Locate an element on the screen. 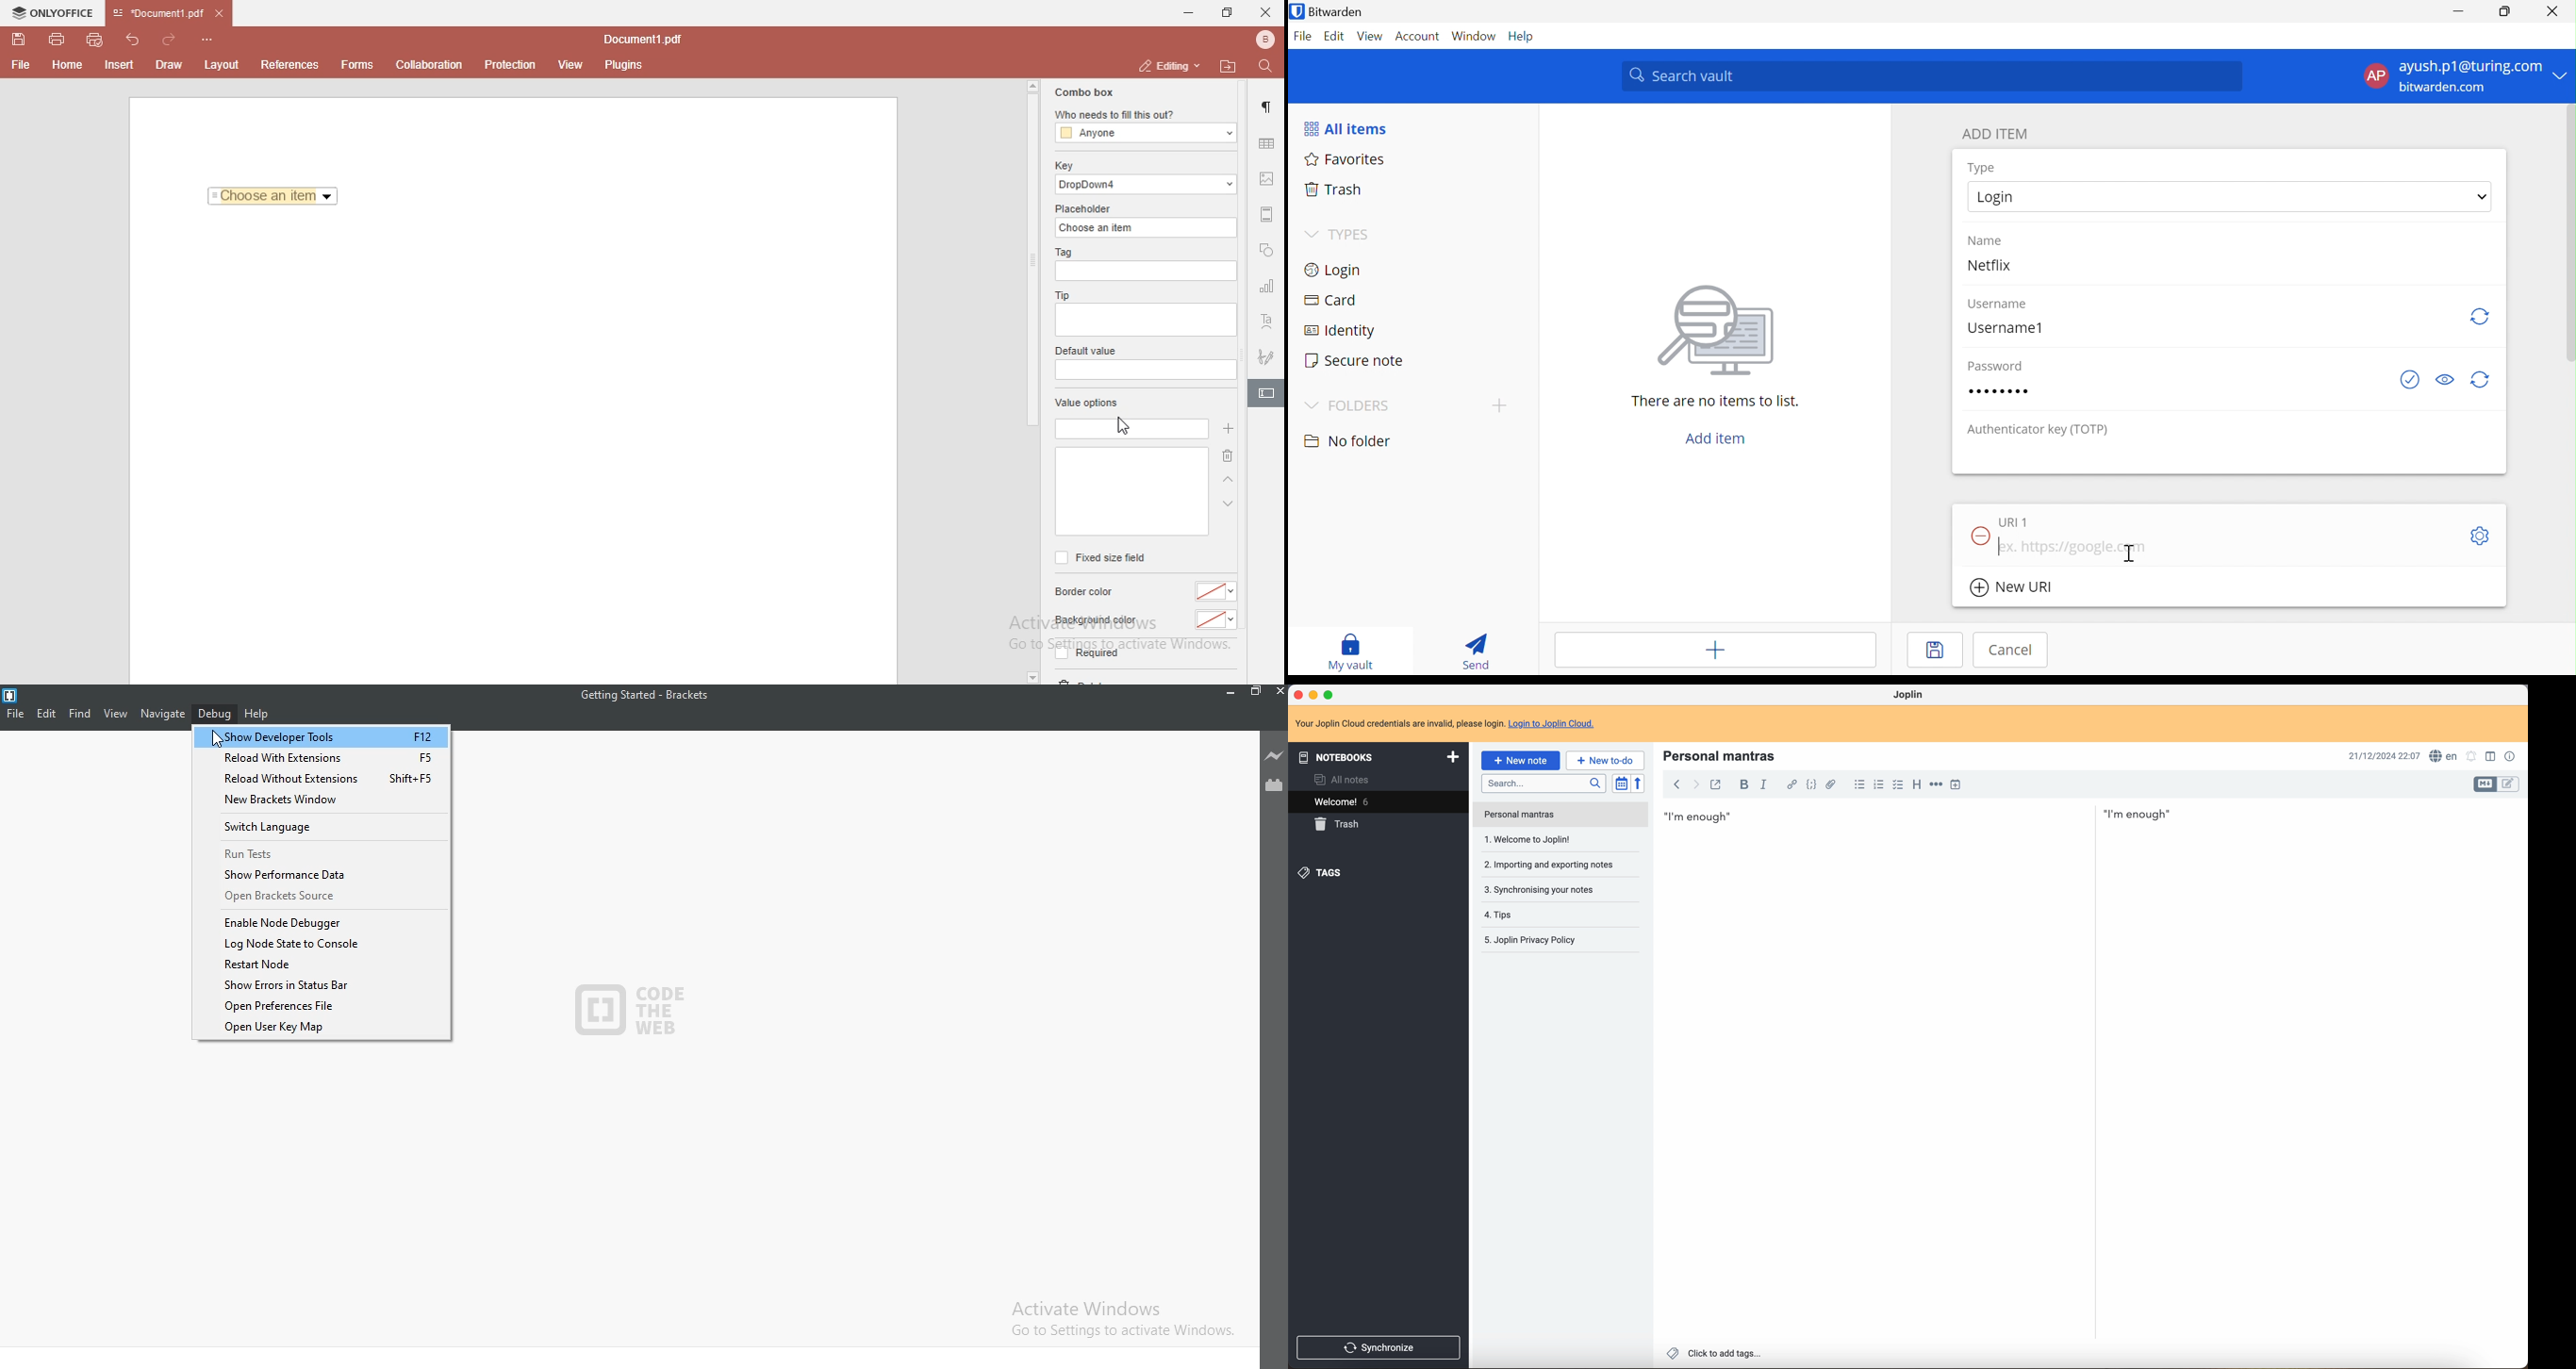  image is located at coordinates (1268, 181).